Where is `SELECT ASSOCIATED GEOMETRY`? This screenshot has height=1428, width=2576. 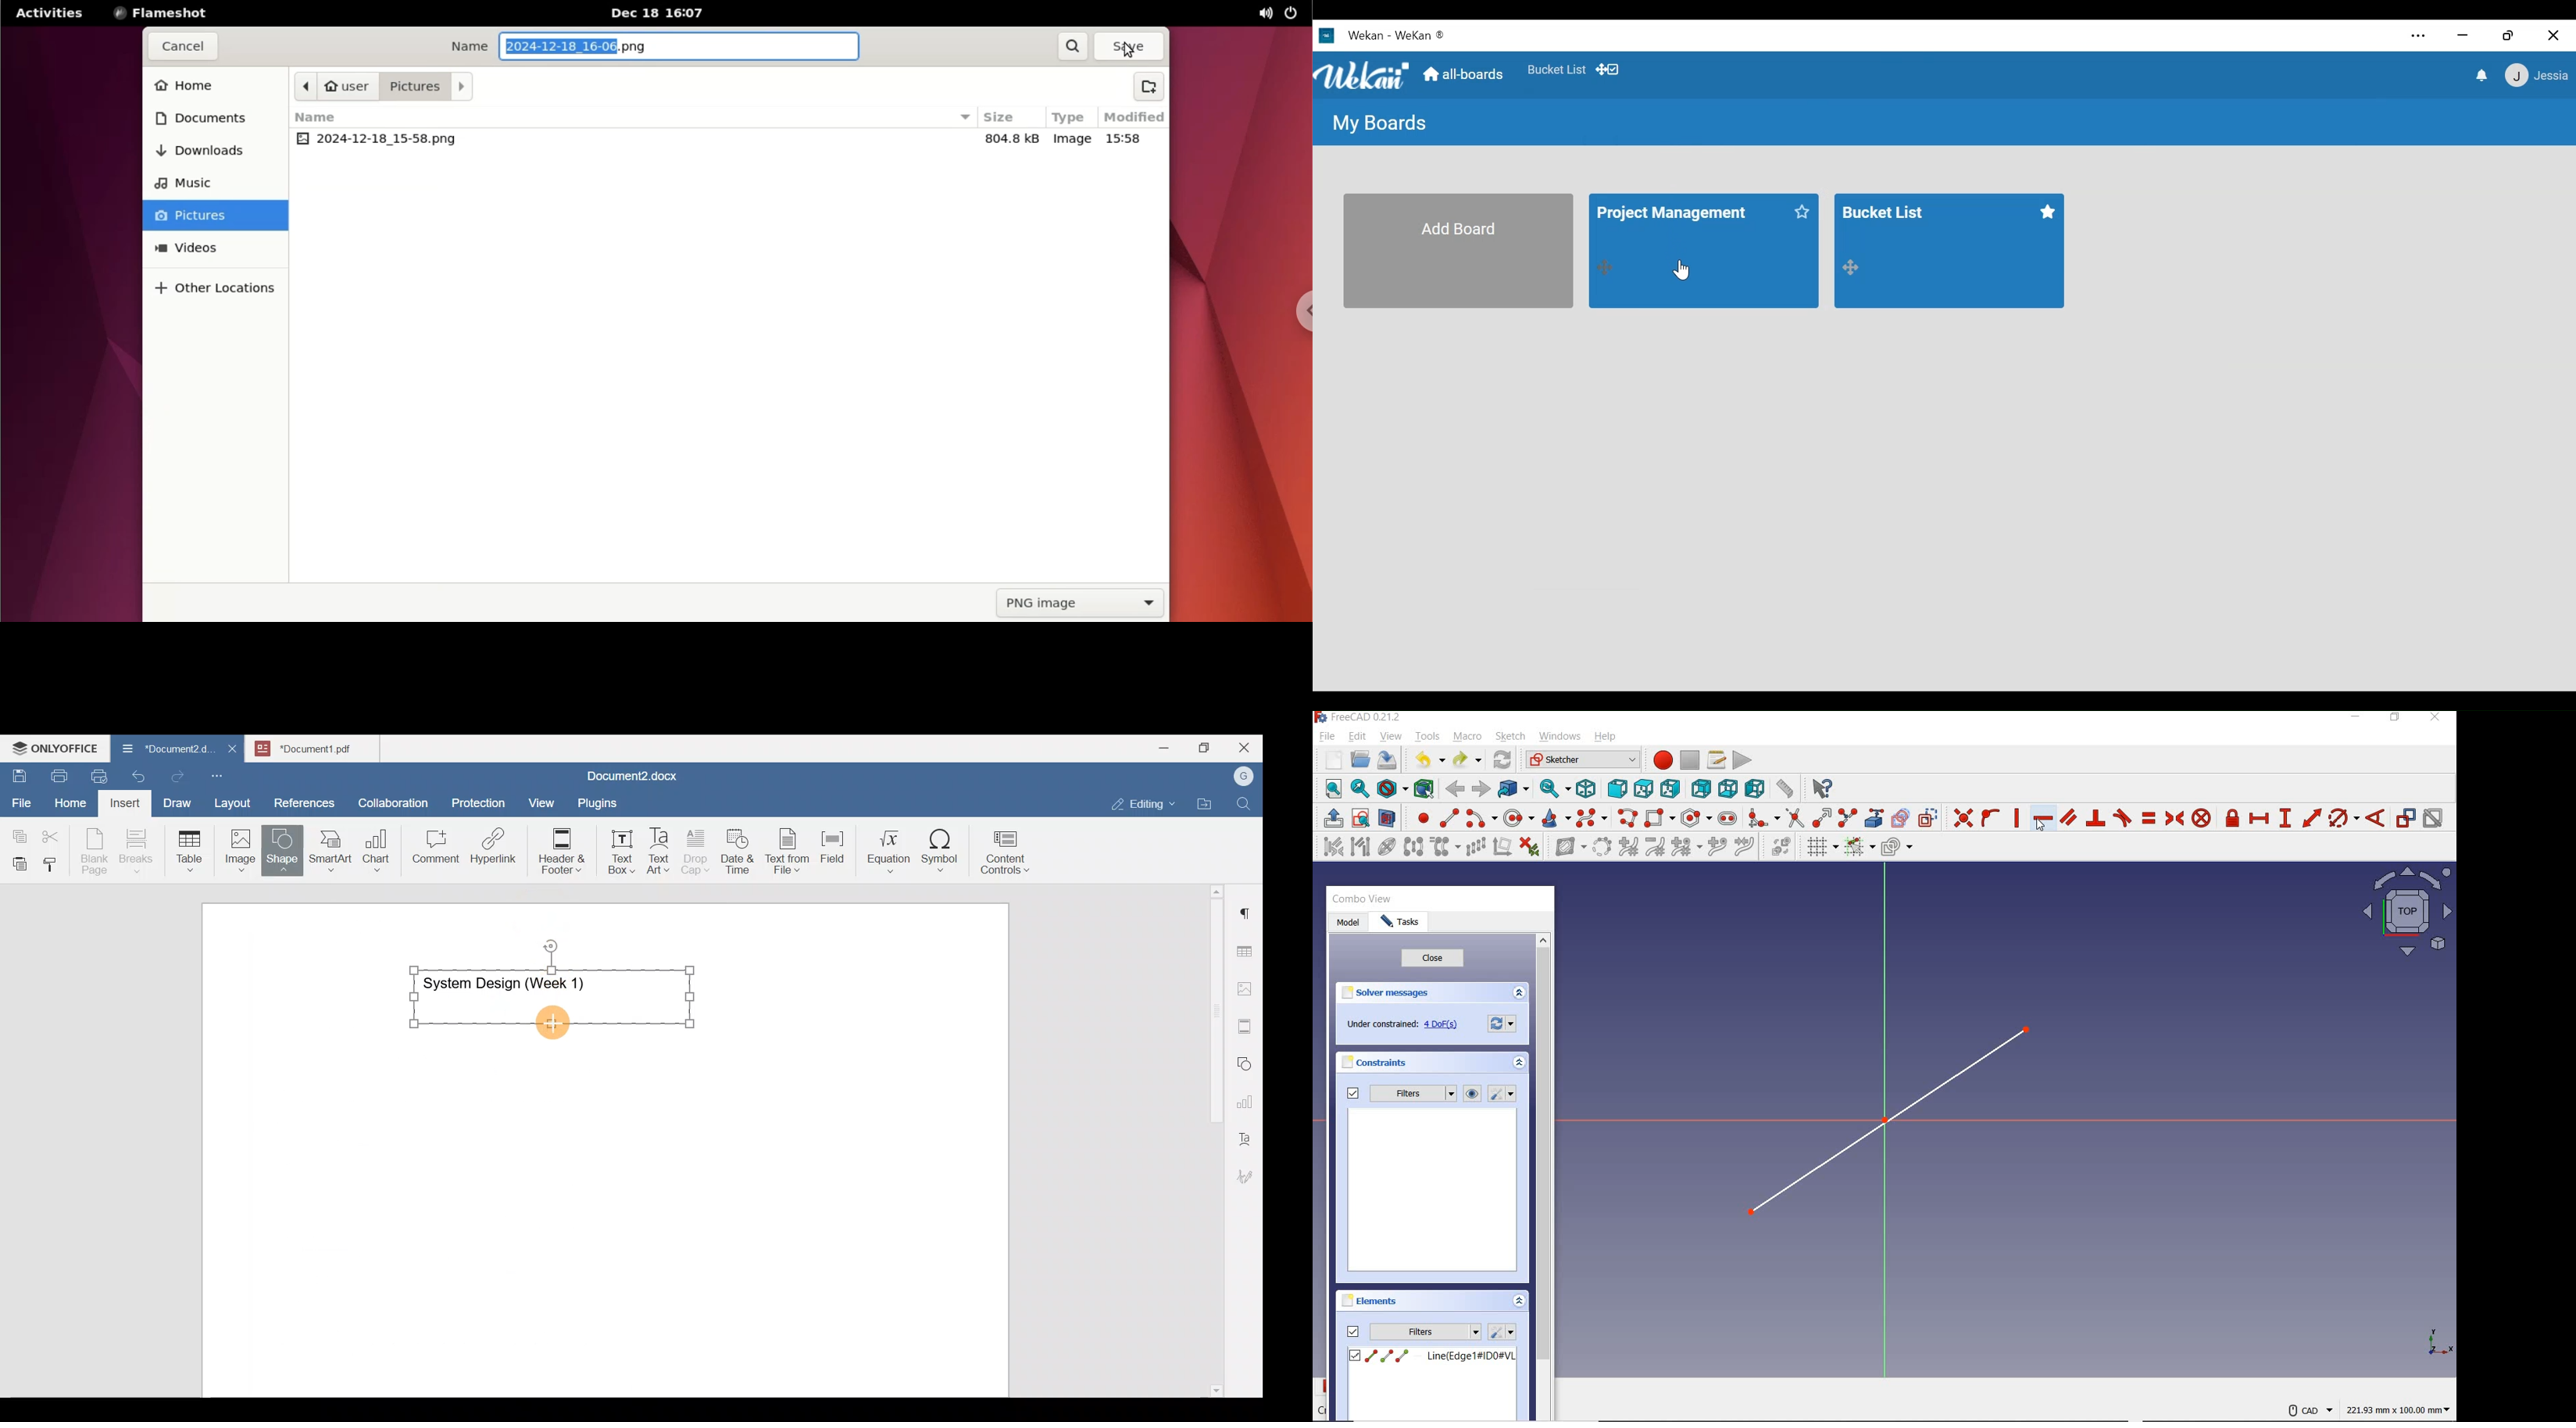
SELECT ASSOCIATED GEOMETRY is located at coordinates (1361, 846).